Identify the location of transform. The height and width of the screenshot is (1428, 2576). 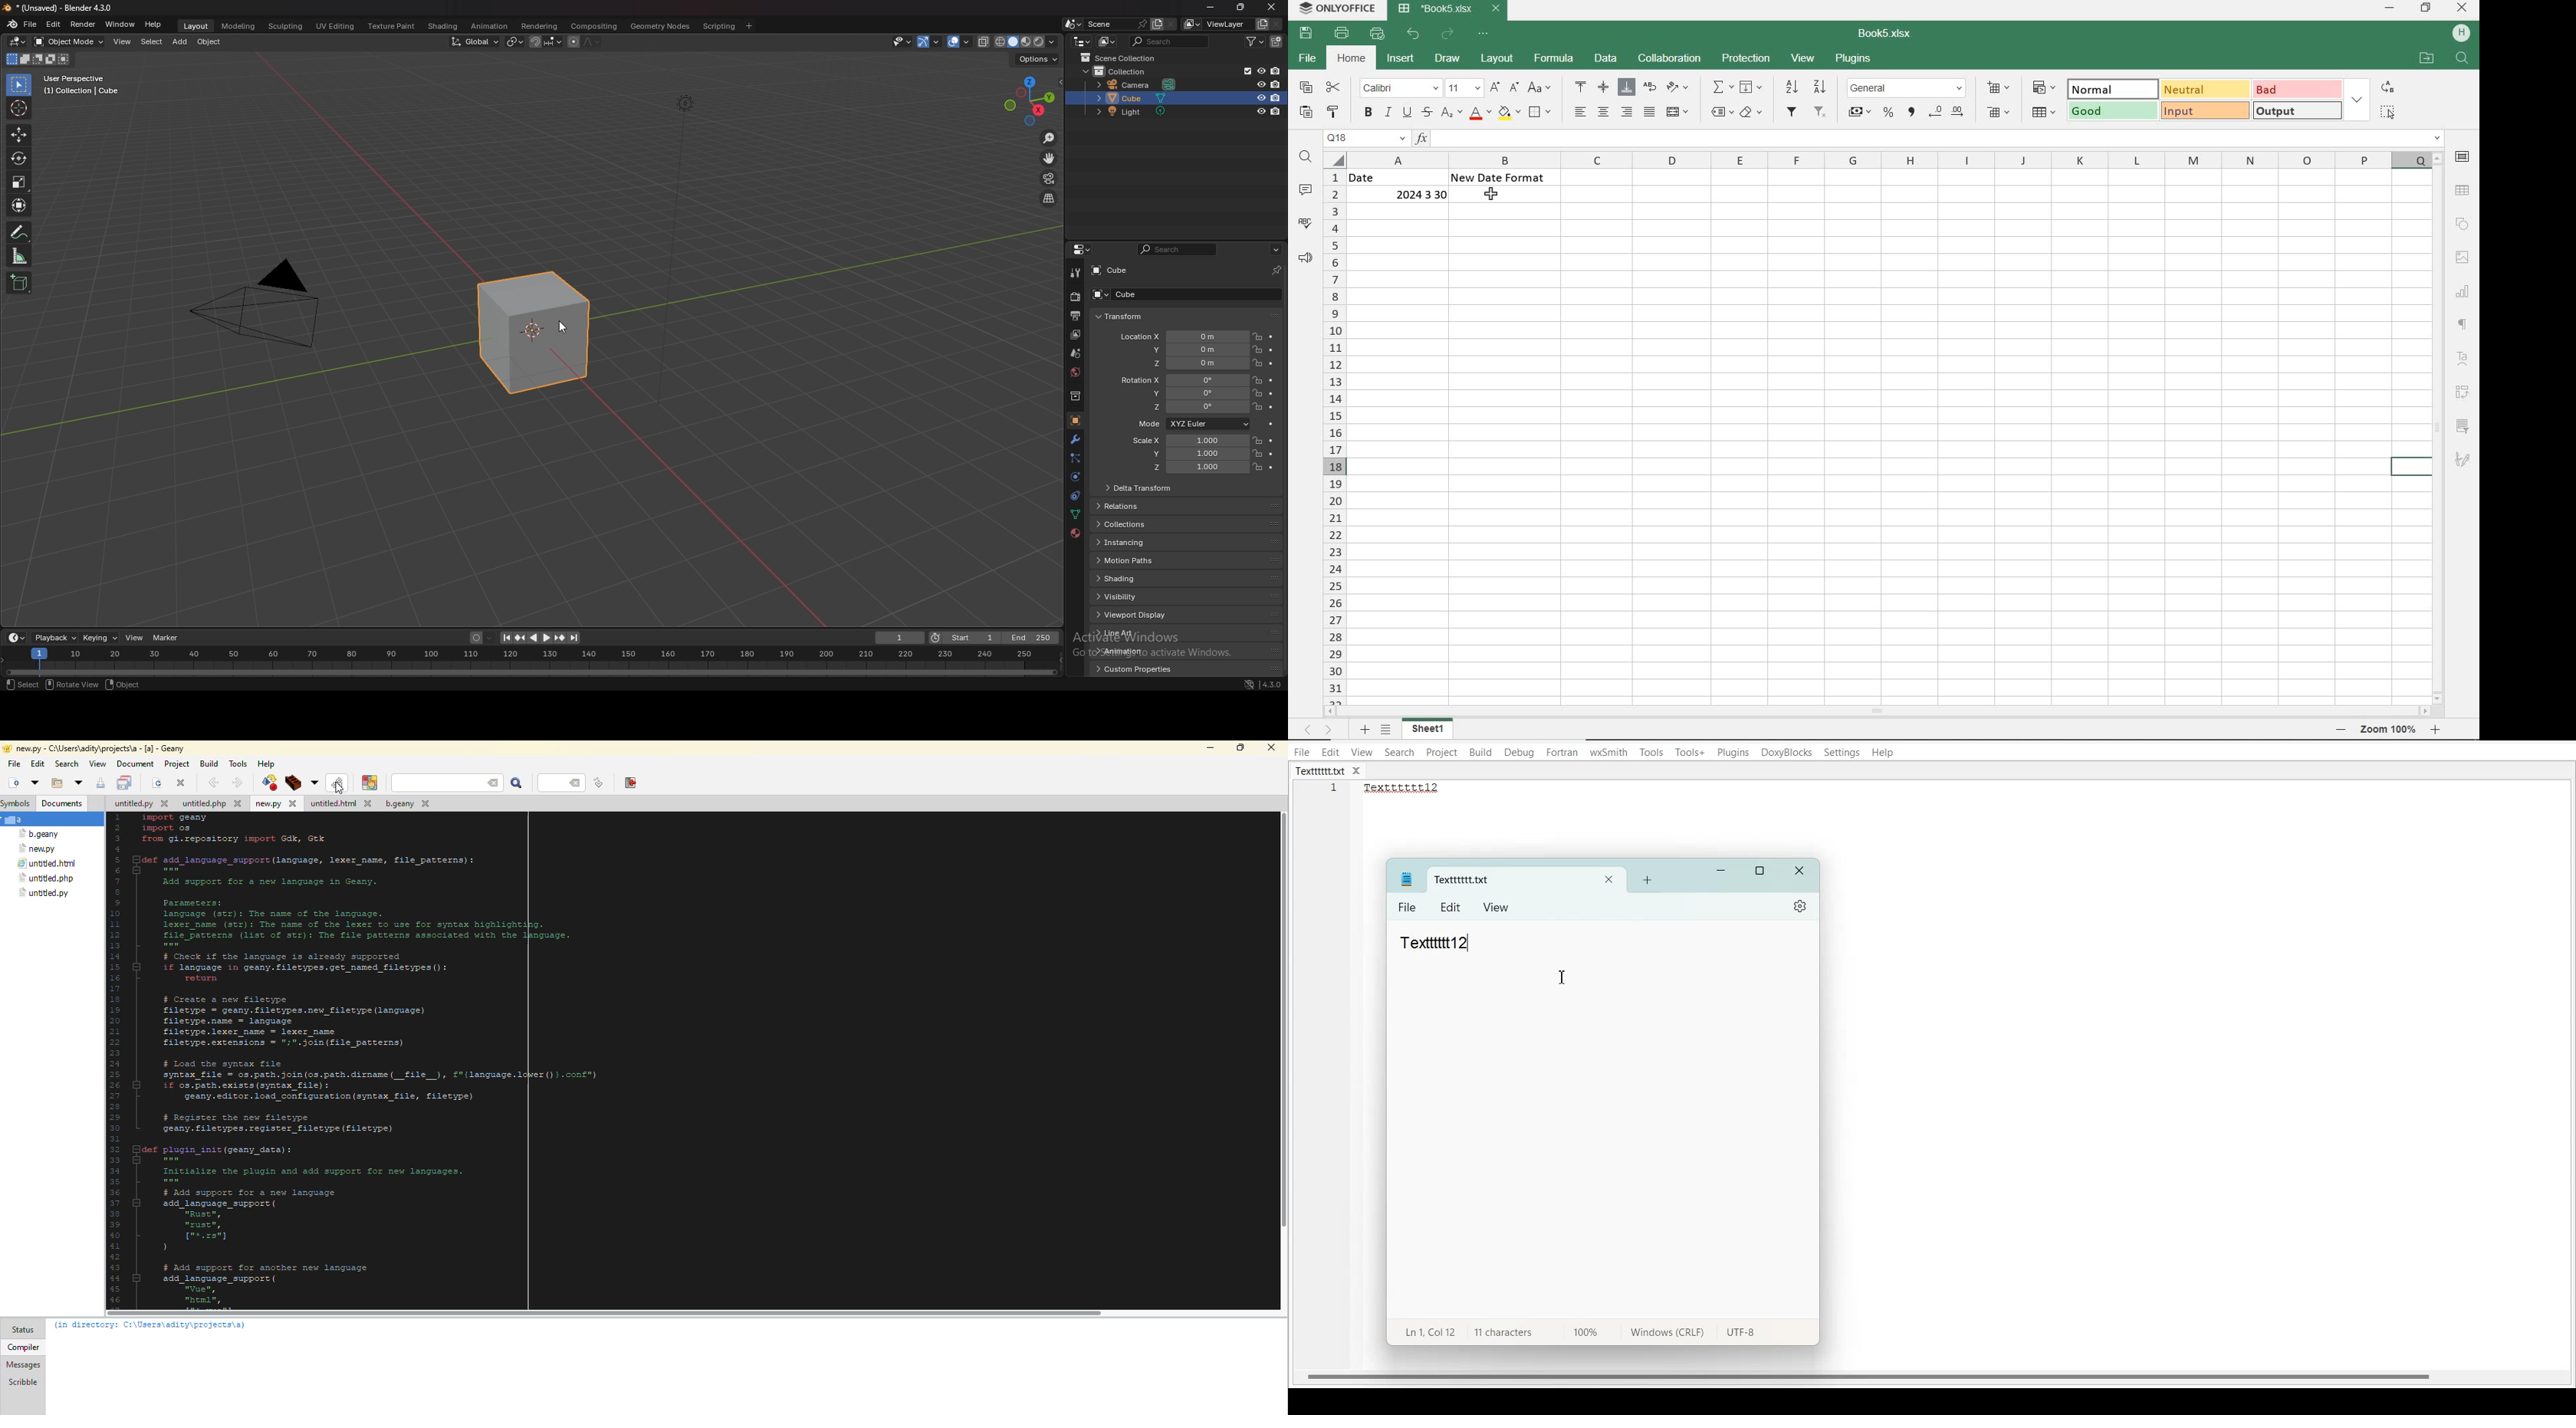
(18, 205).